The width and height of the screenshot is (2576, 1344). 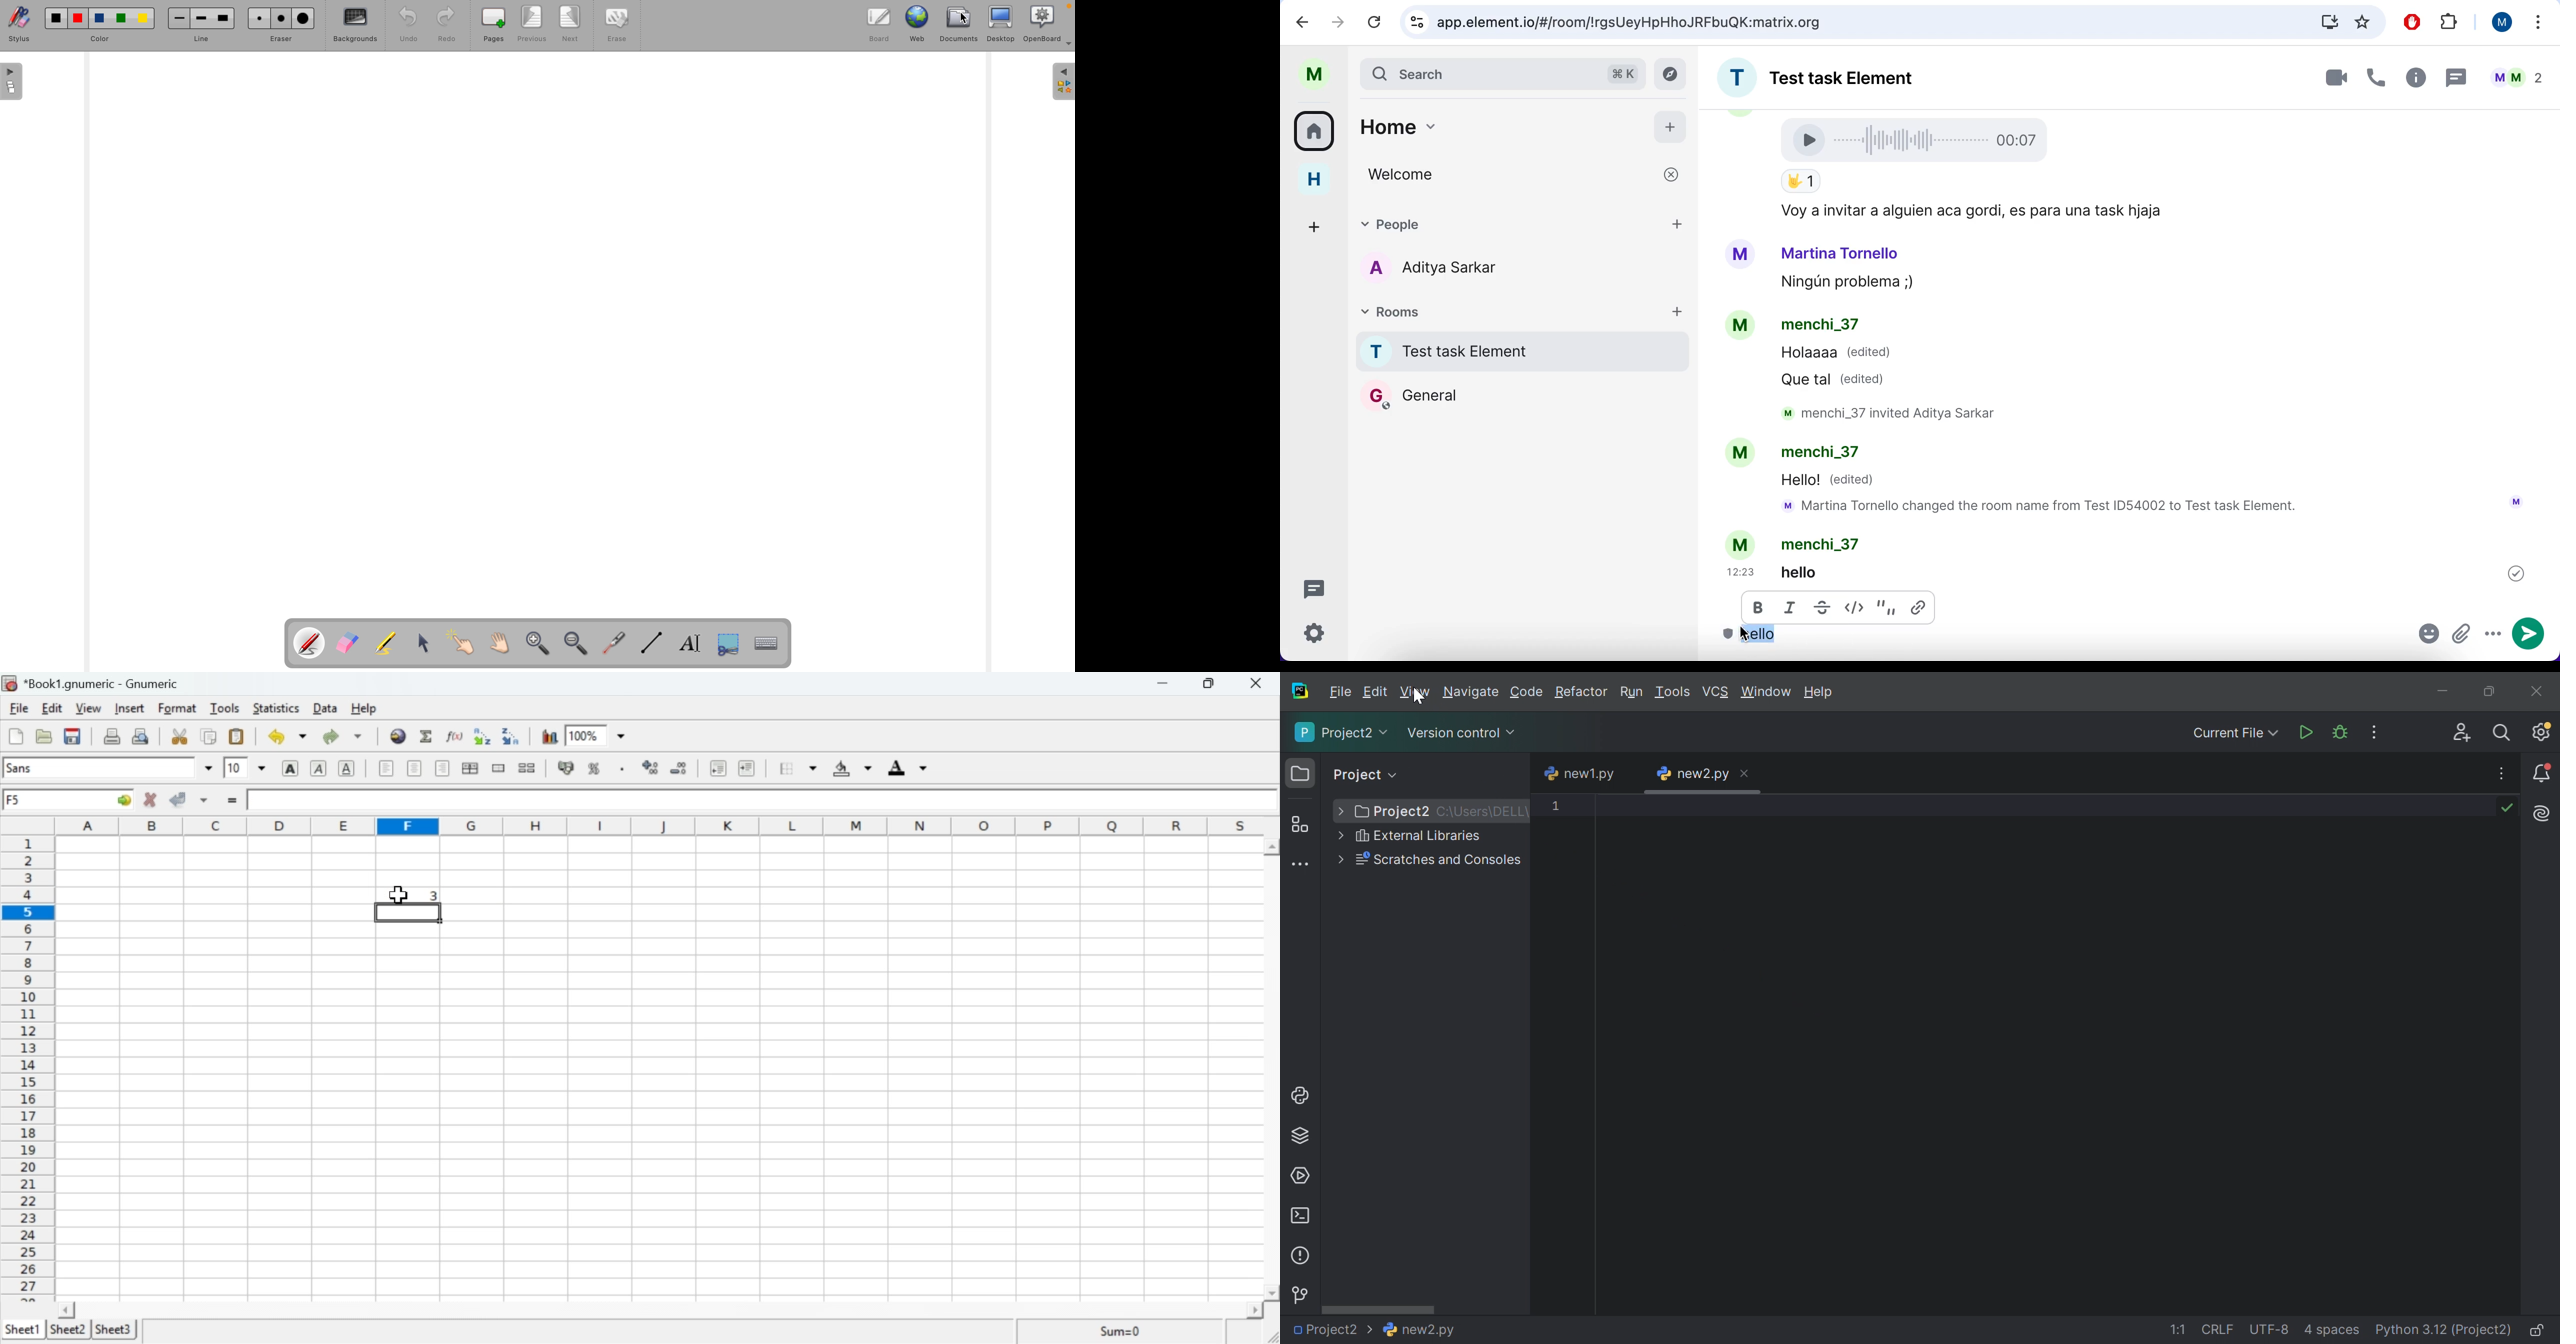 What do you see at coordinates (754, 799) in the screenshot?
I see `Contents of active cell` at bounding box center [754, 799].